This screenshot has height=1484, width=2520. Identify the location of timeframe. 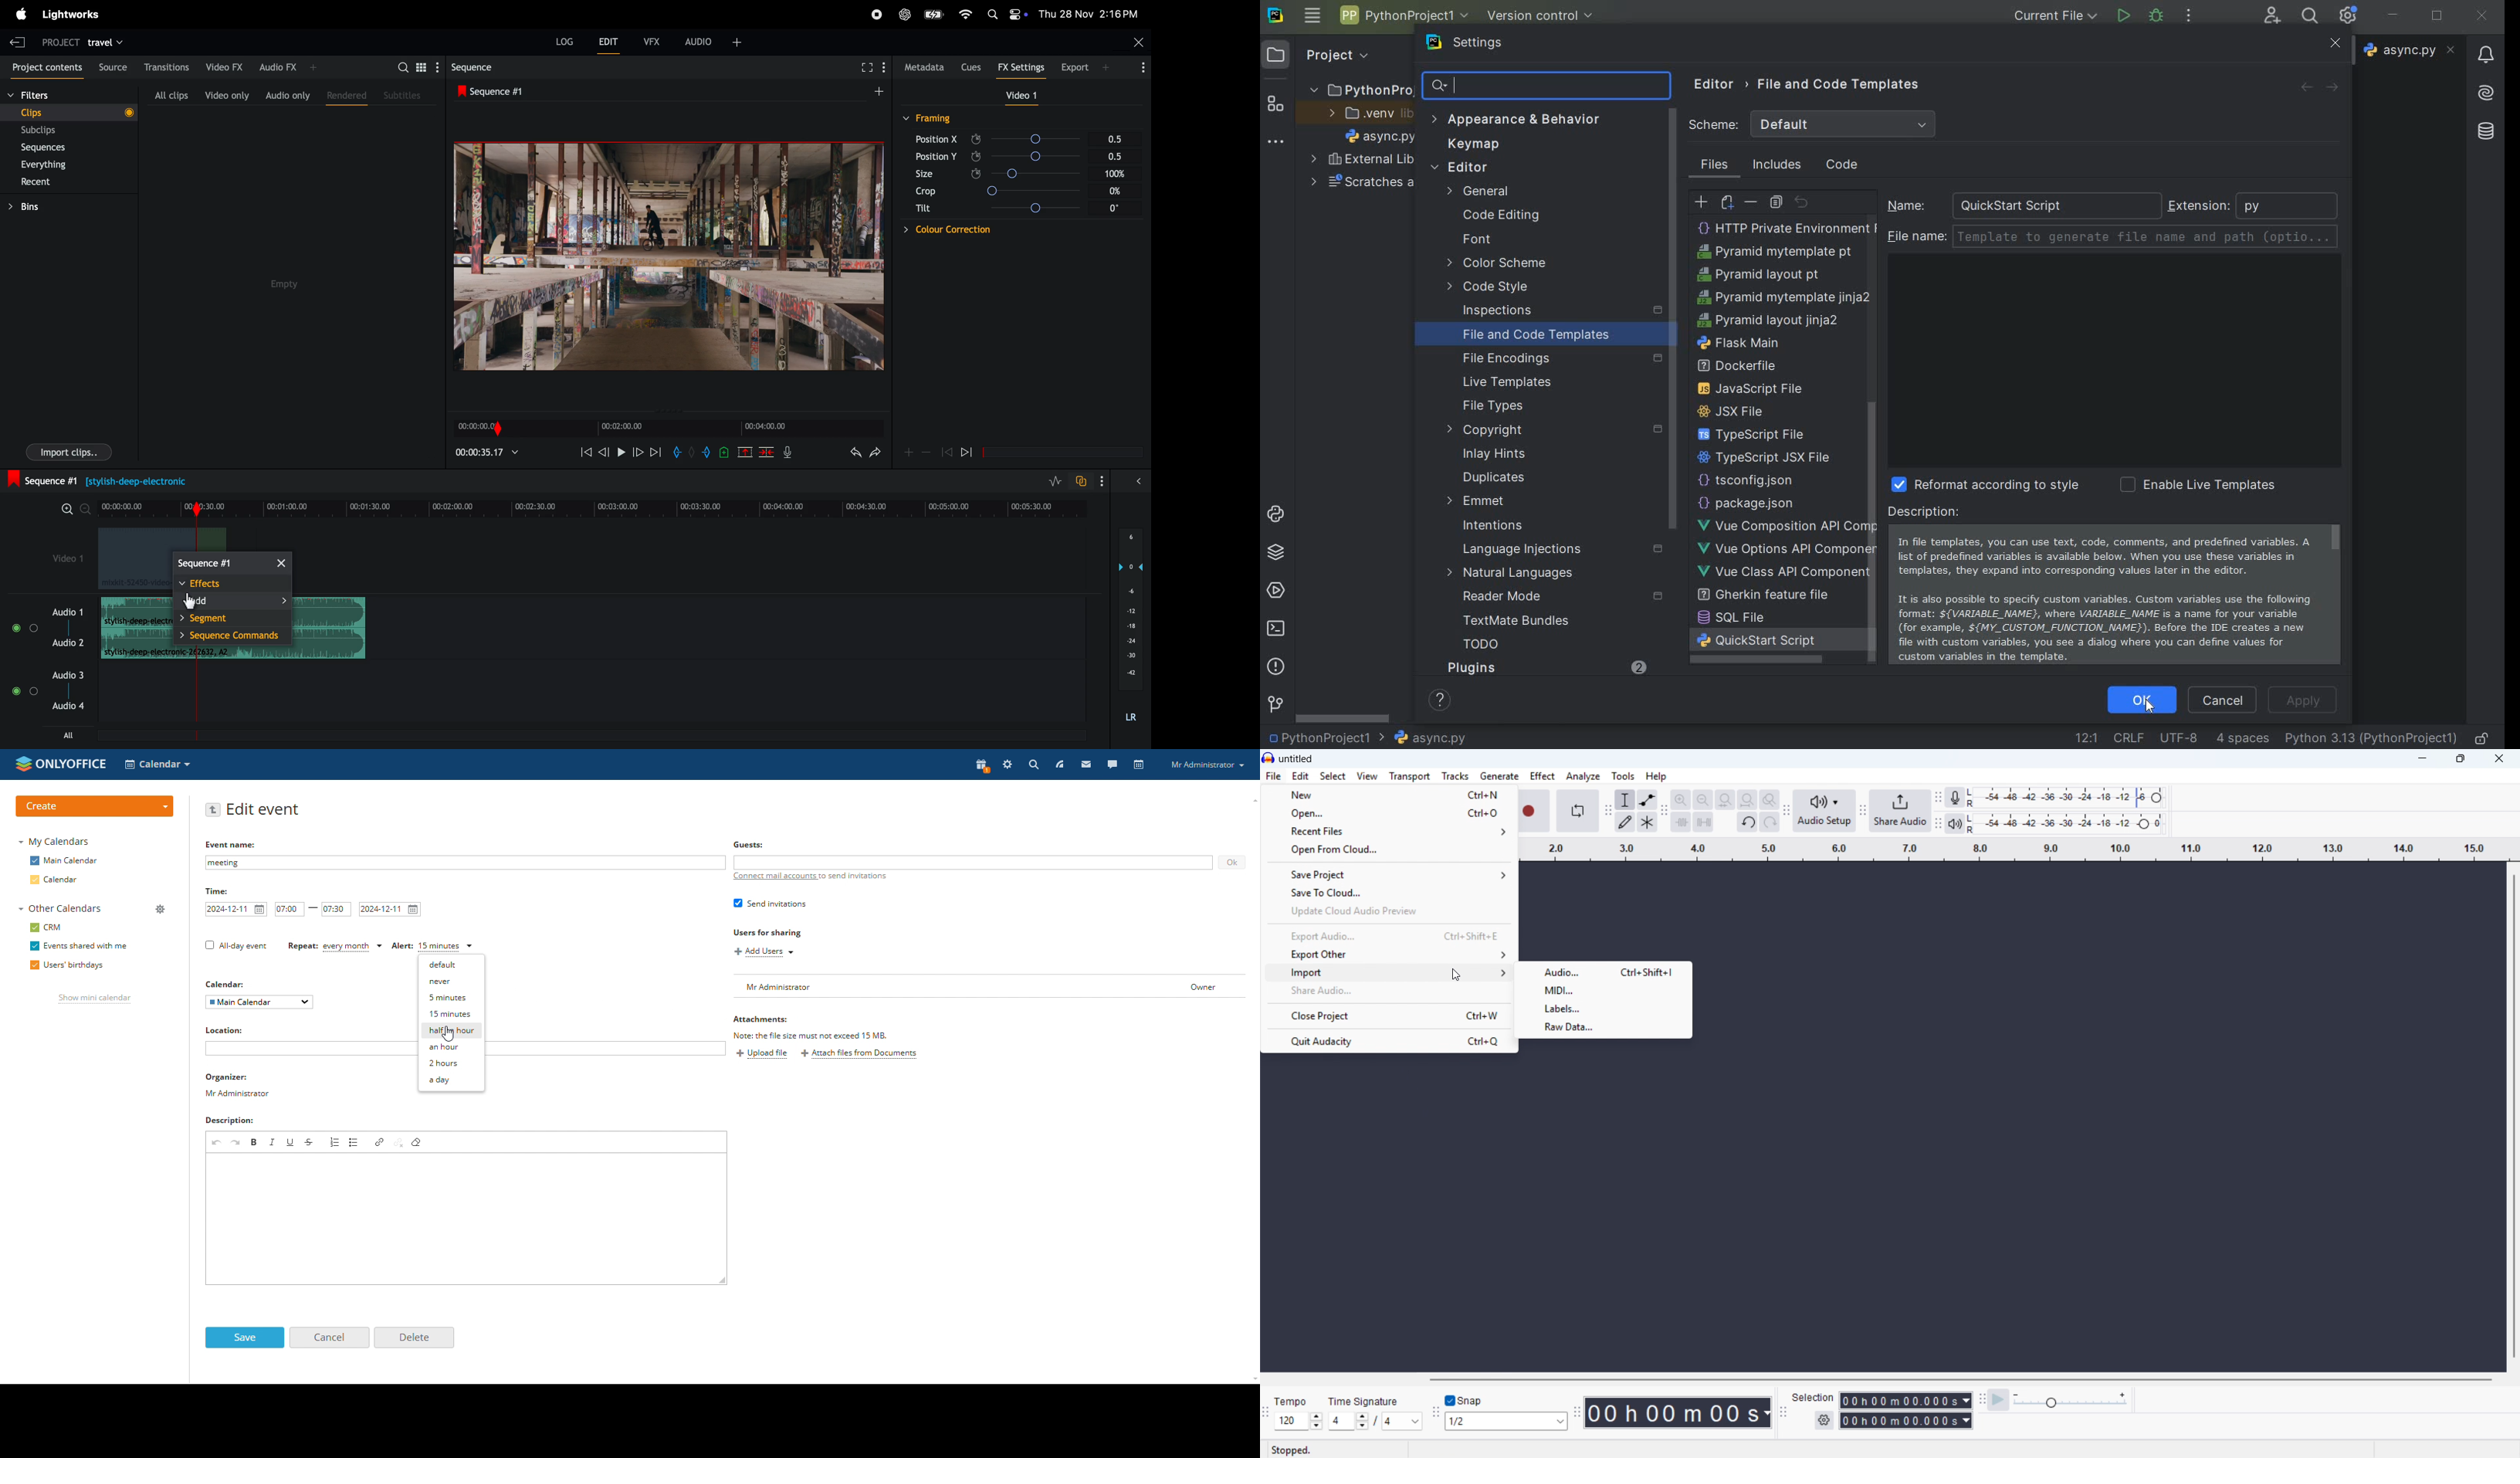
(665, 426).